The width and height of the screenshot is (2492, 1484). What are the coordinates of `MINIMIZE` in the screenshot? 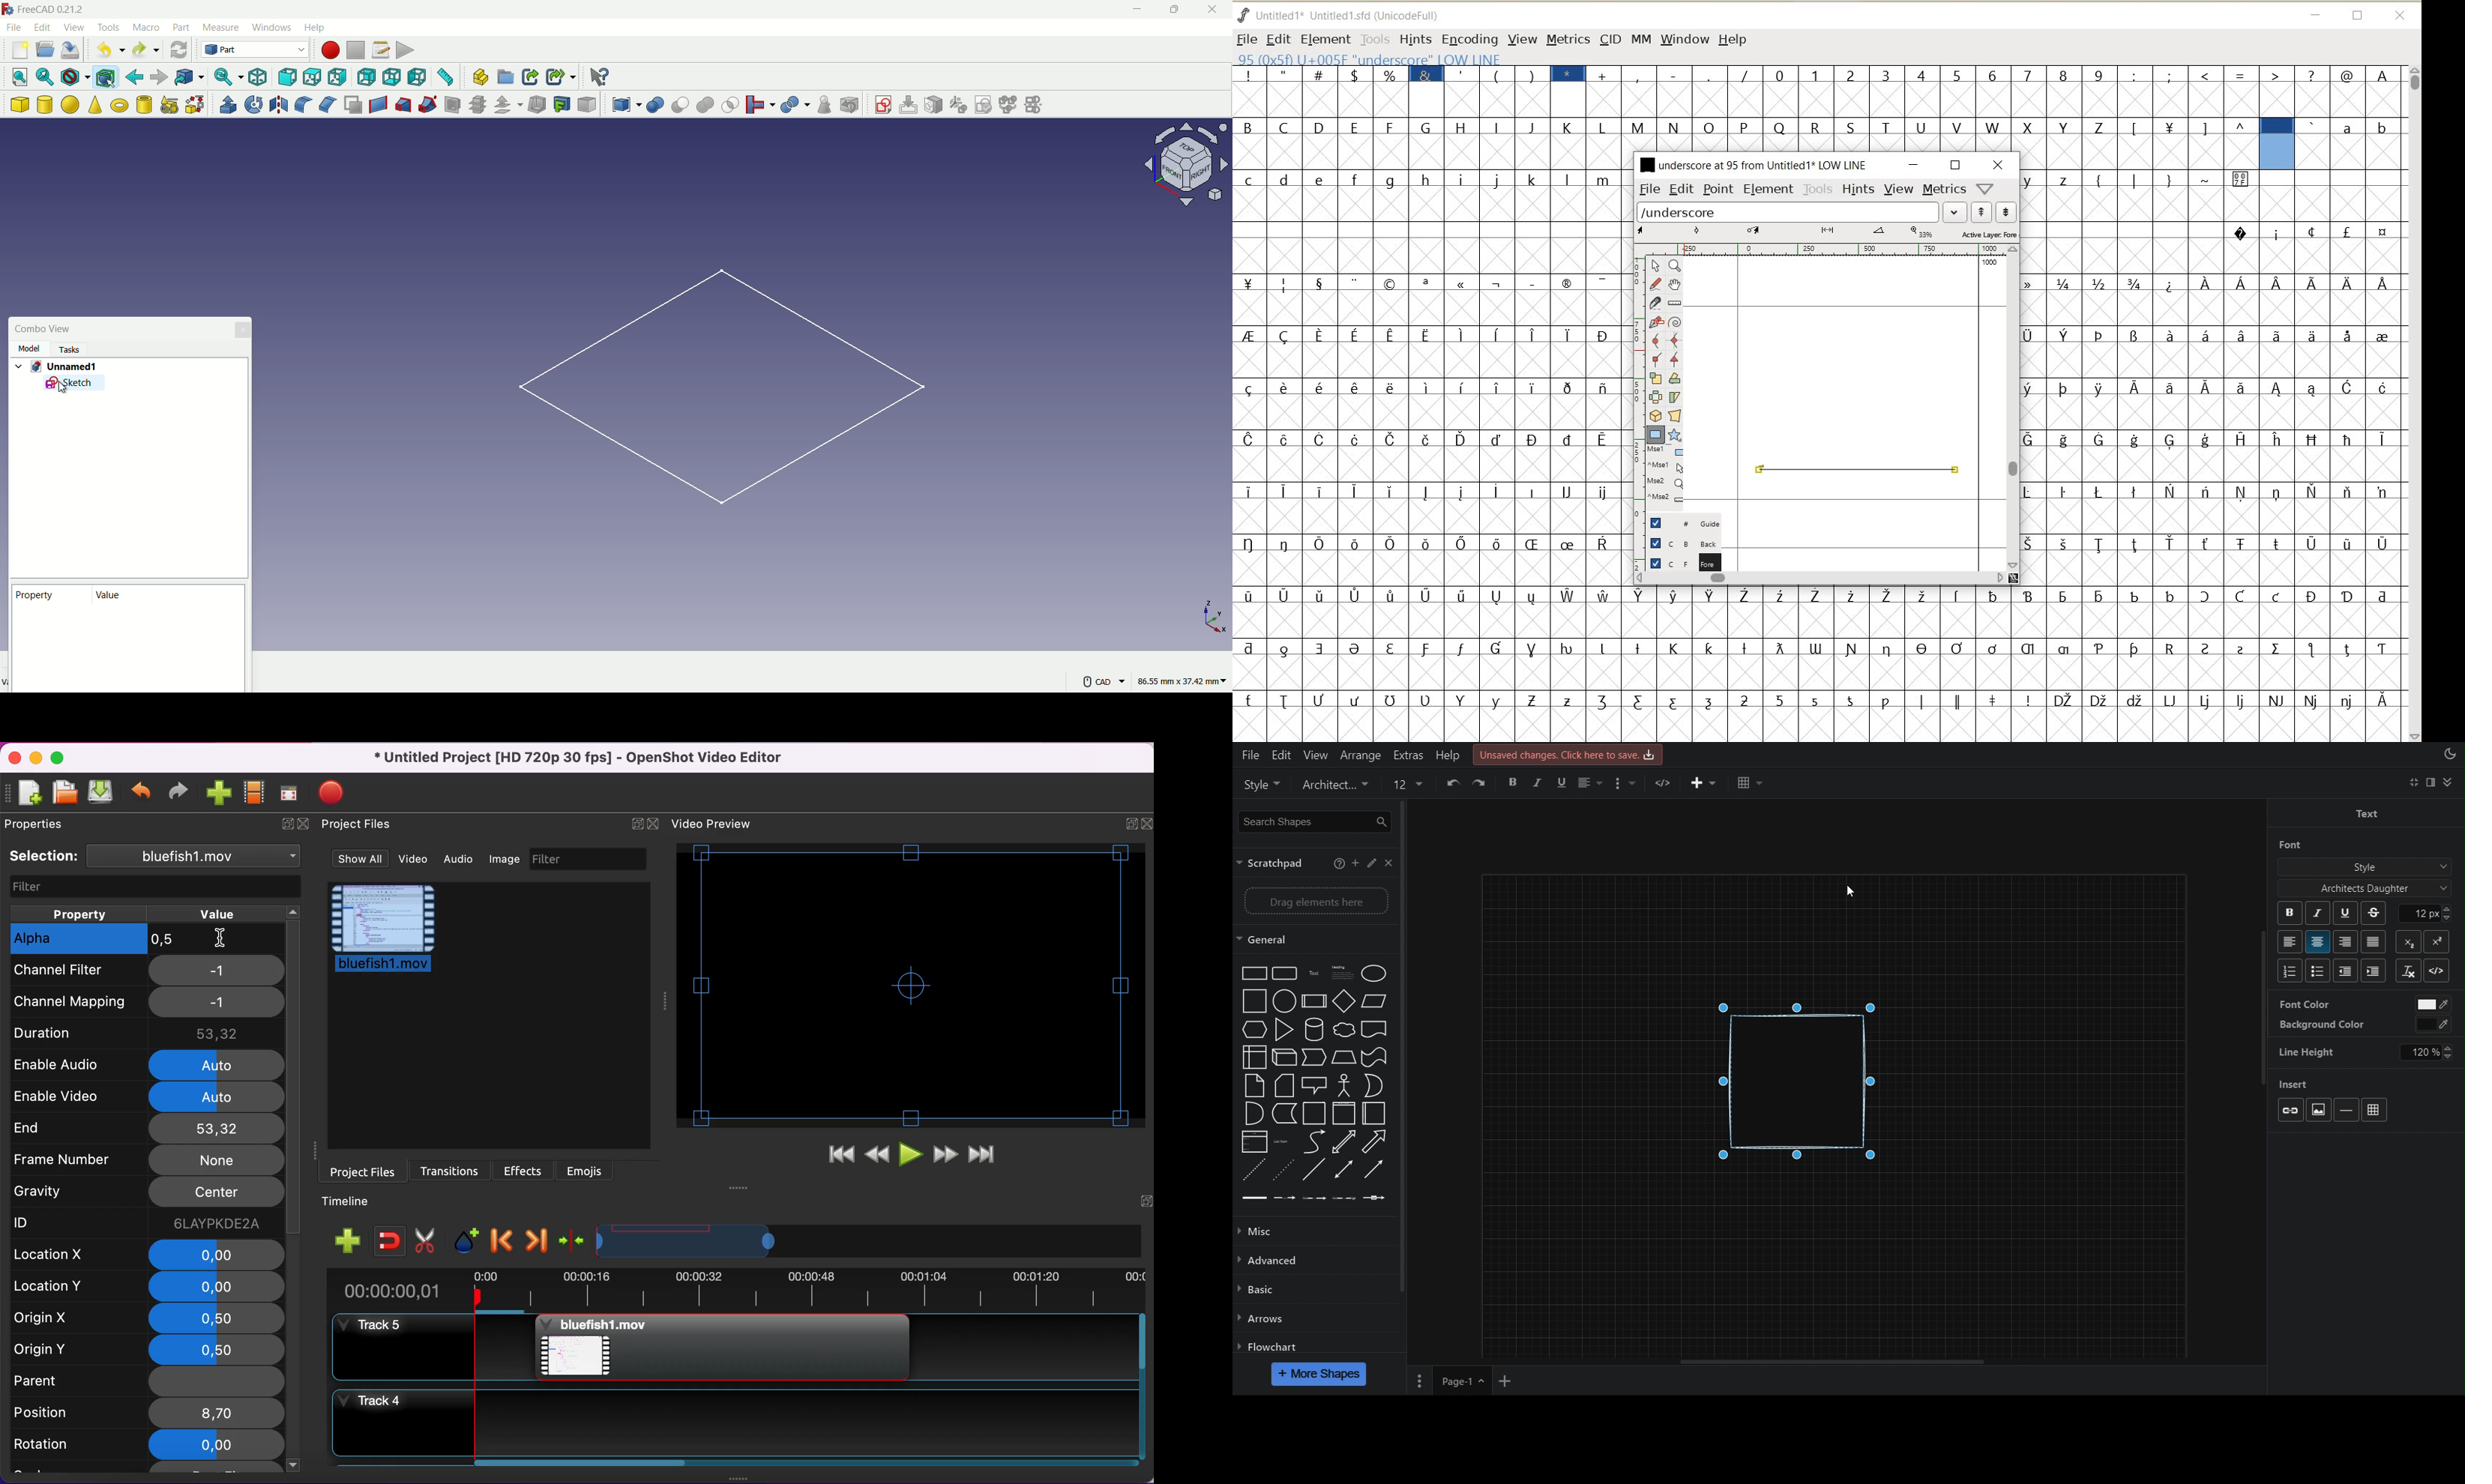 It's located at (1915, 165).